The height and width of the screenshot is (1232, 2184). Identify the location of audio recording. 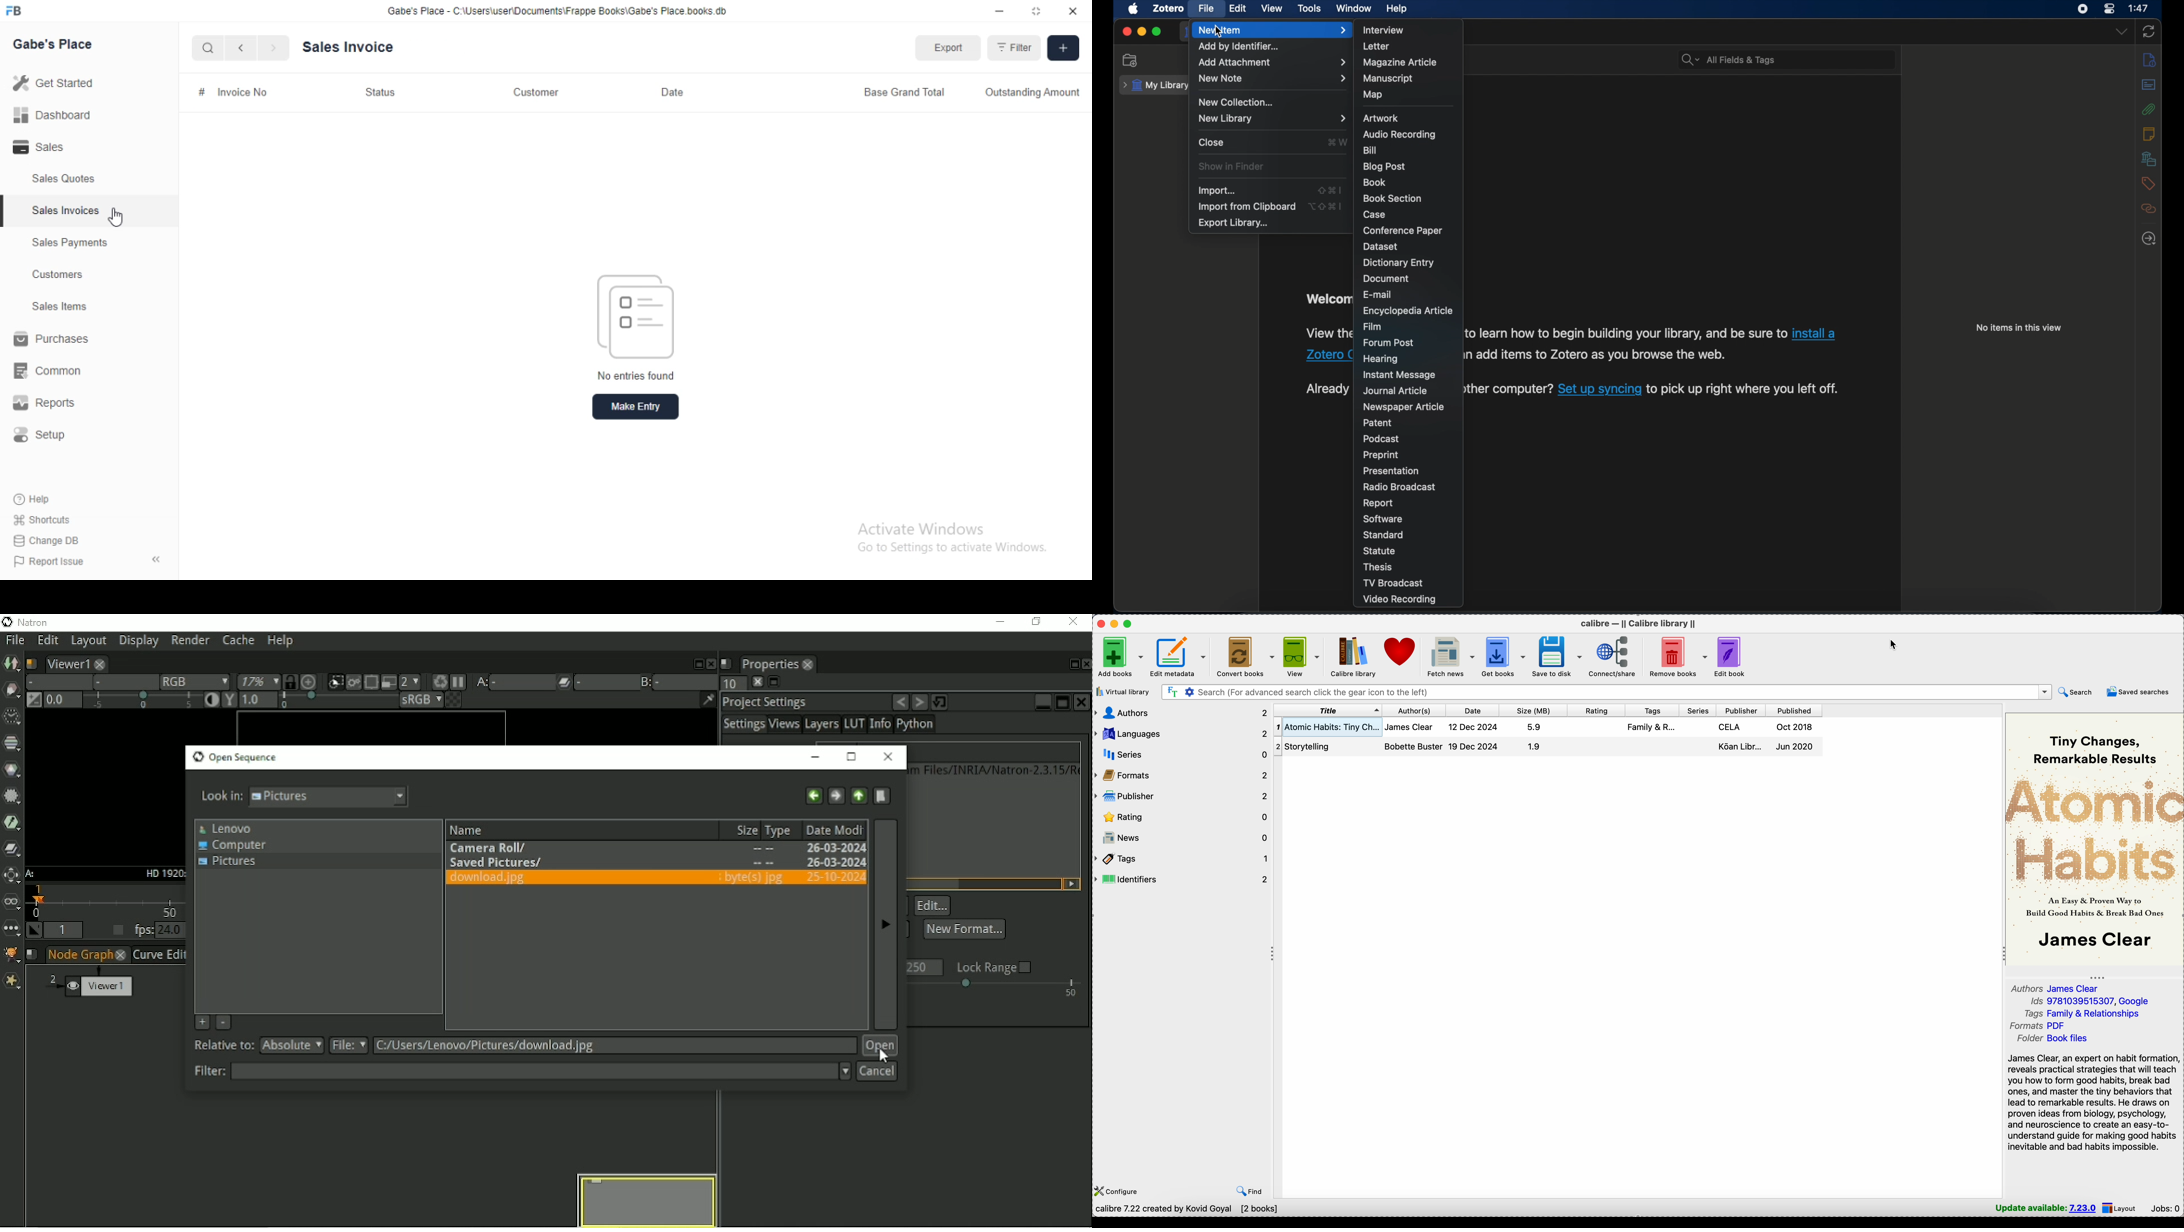
(1400, 135).